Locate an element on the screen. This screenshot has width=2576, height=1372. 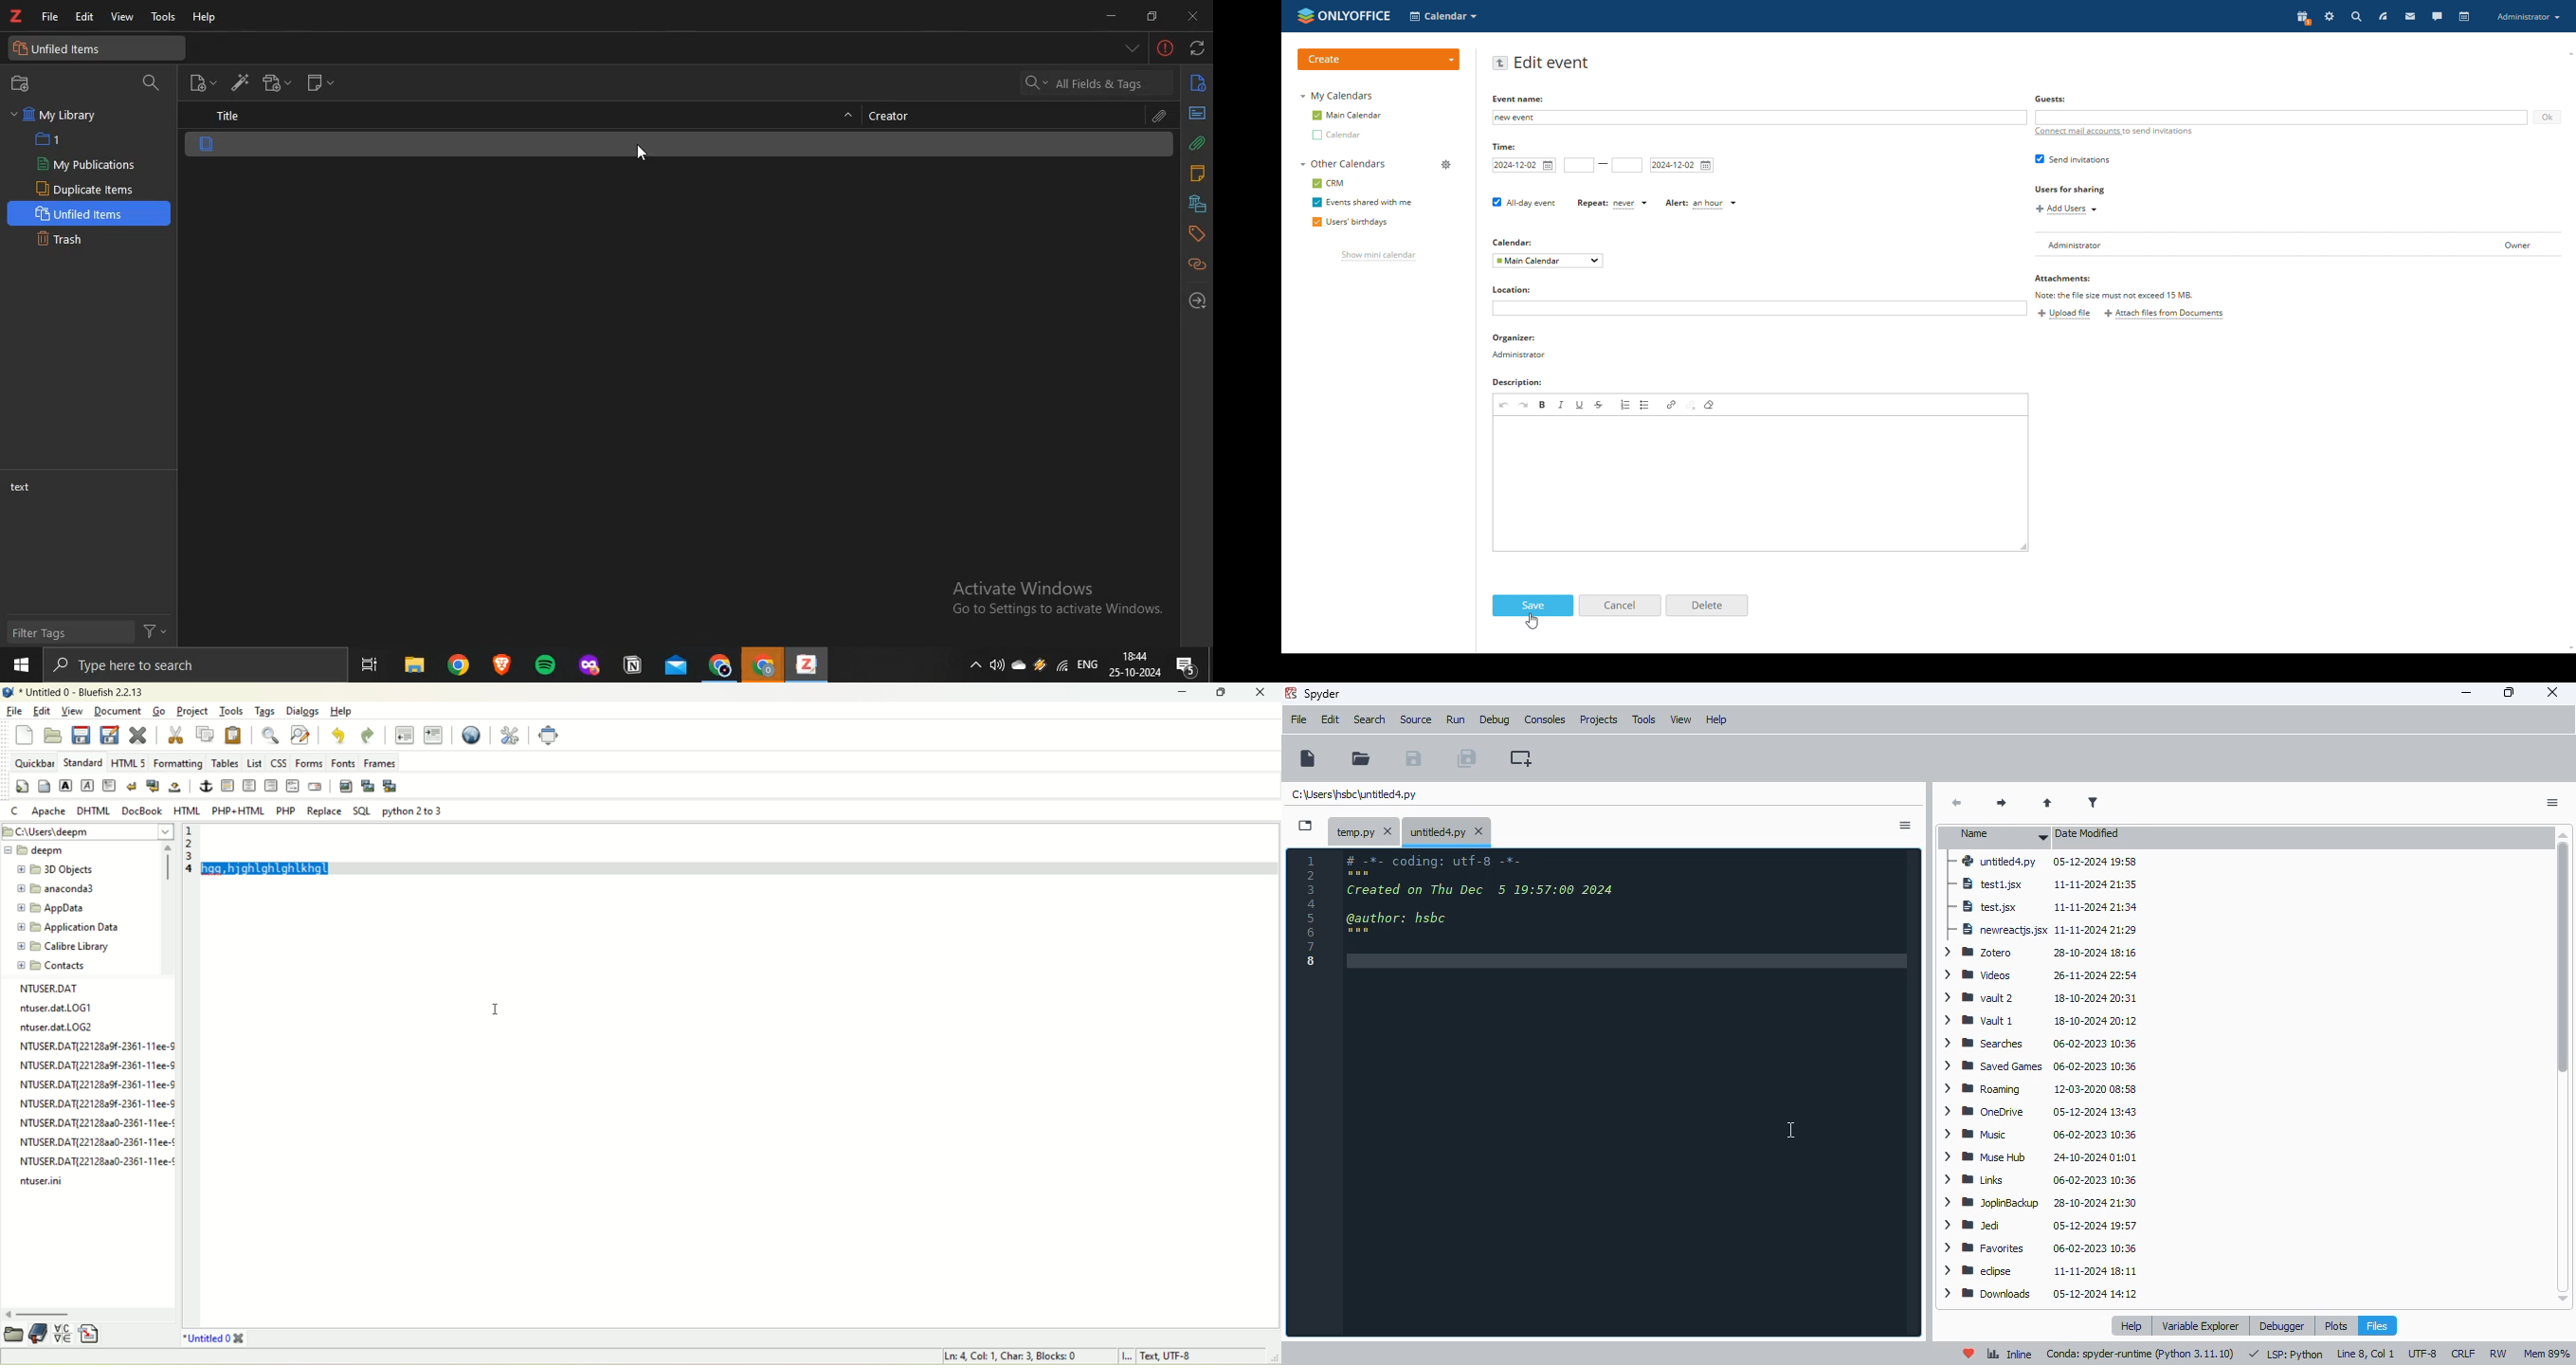
unlink is located at coordinates (1691, 405).